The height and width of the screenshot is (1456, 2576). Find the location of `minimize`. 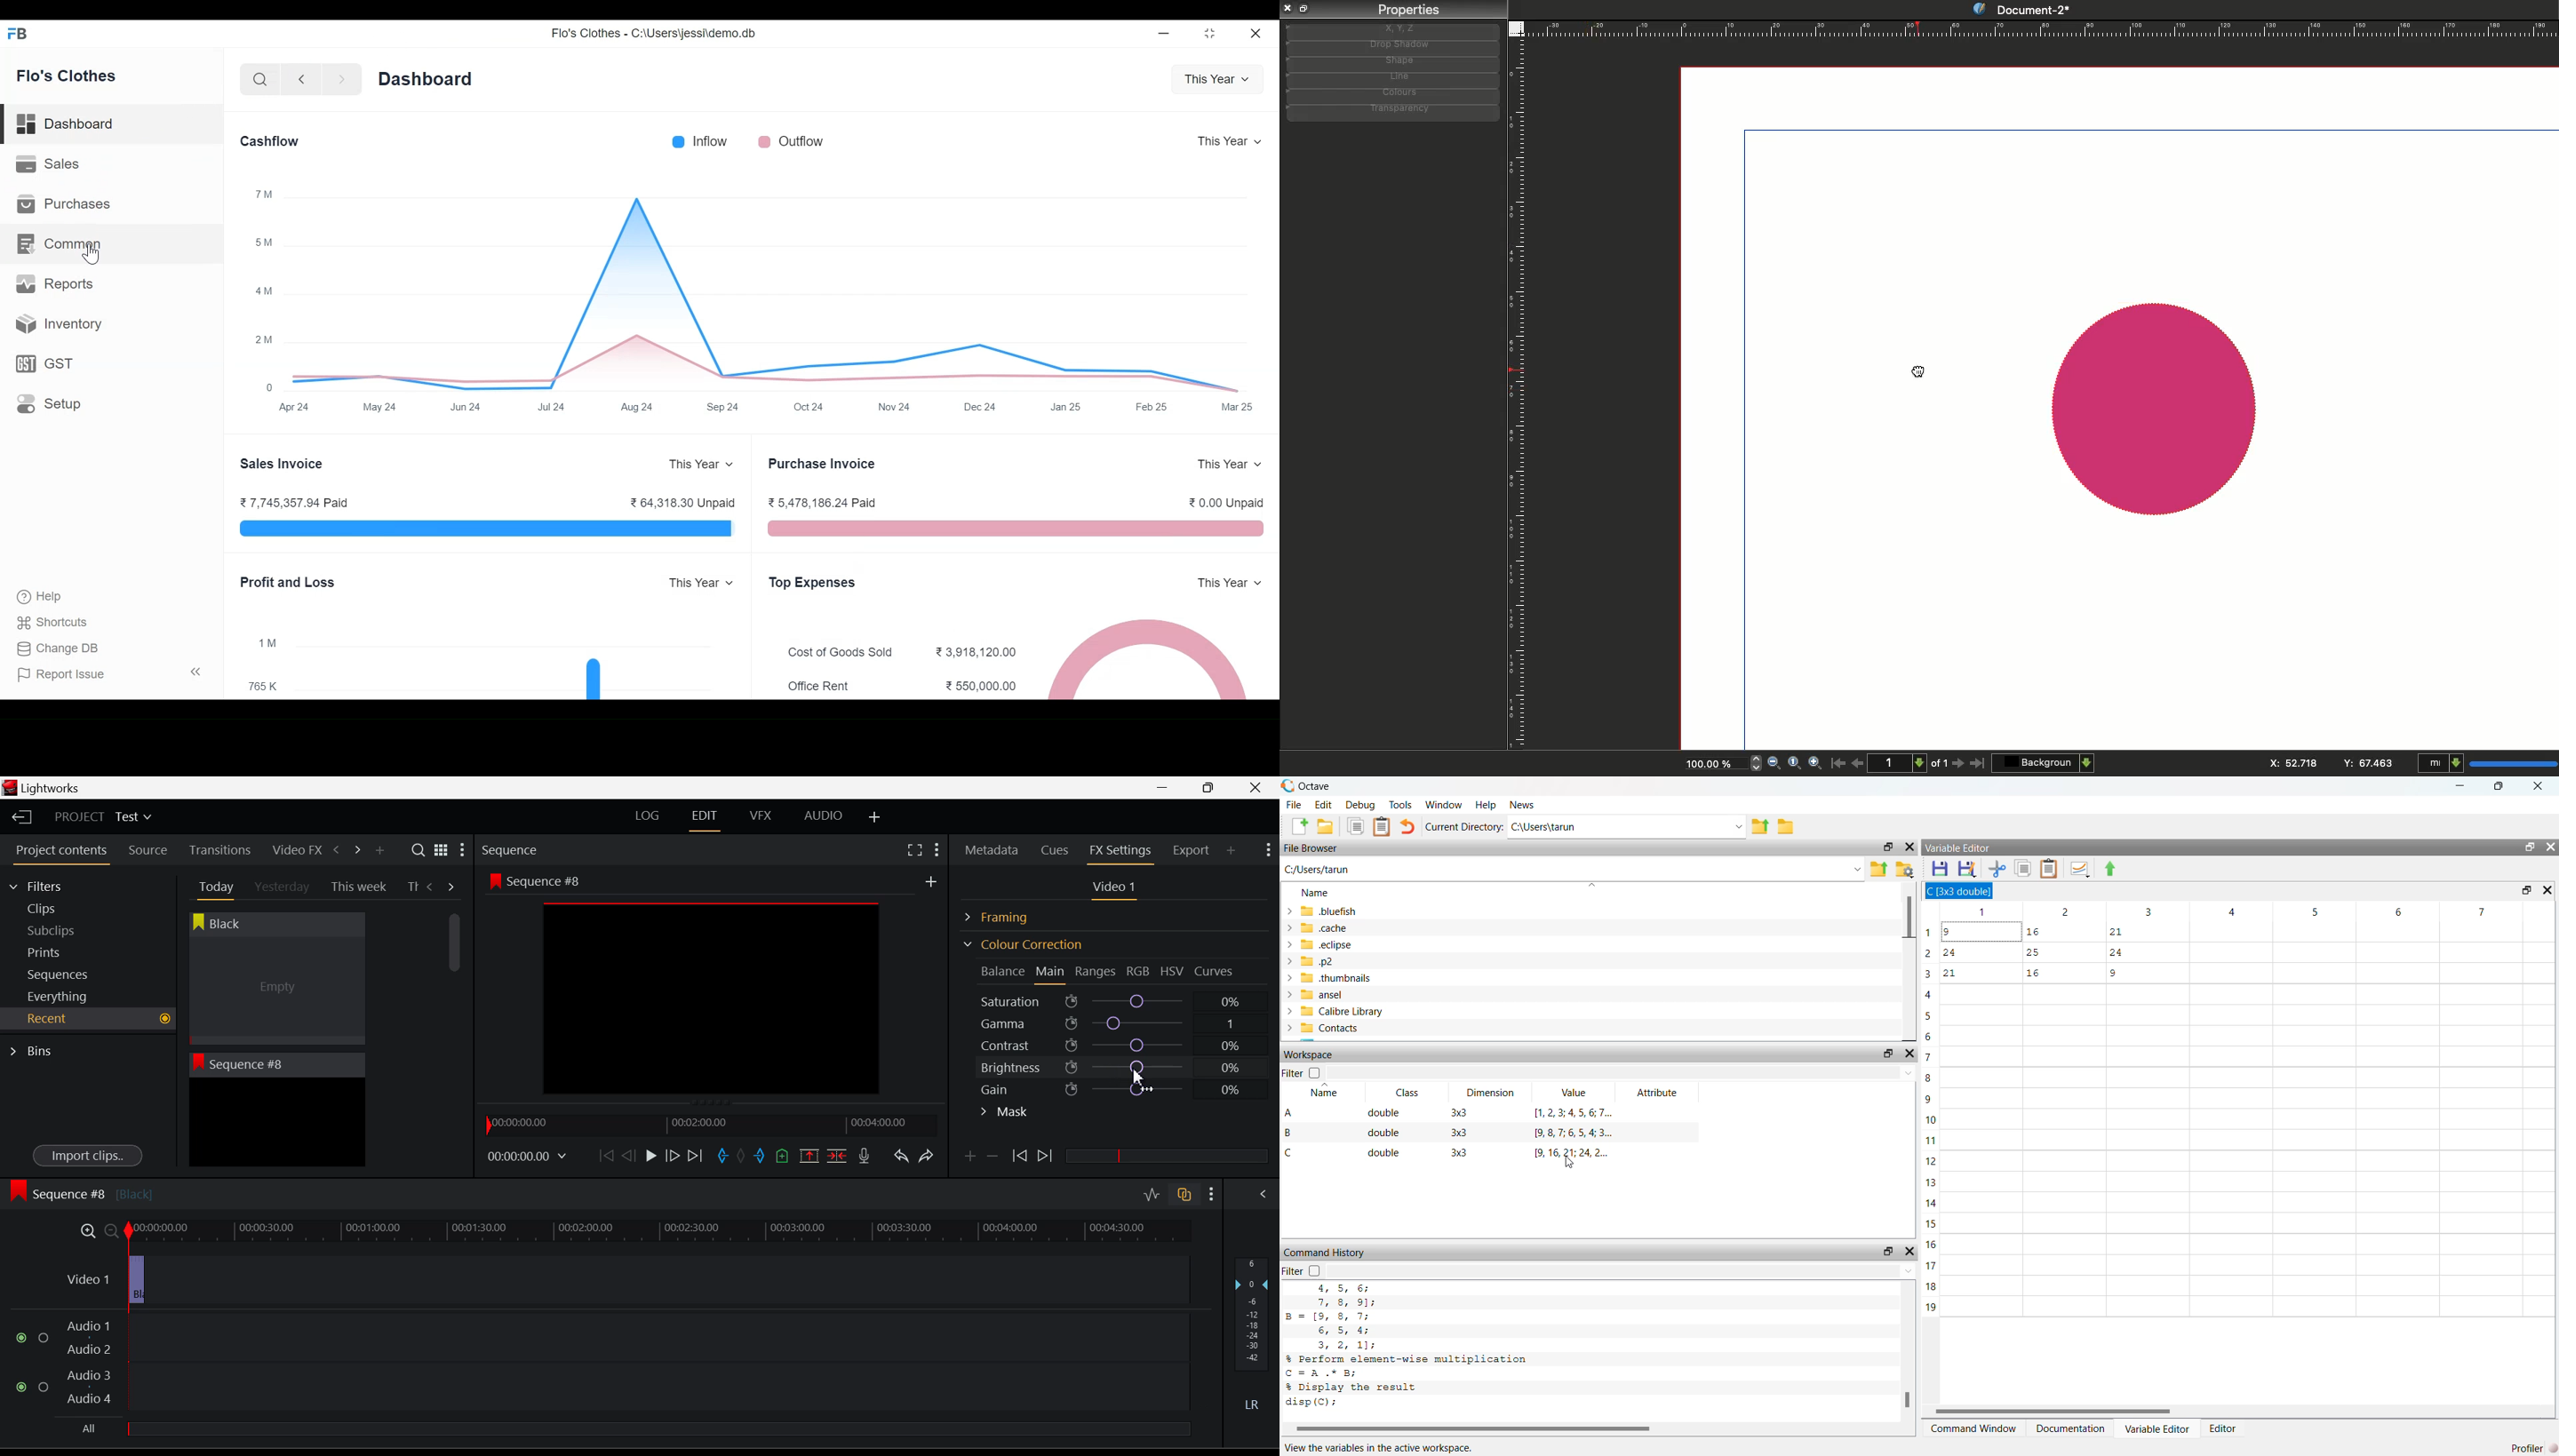

minimize is located at coordinates (1166, 34).